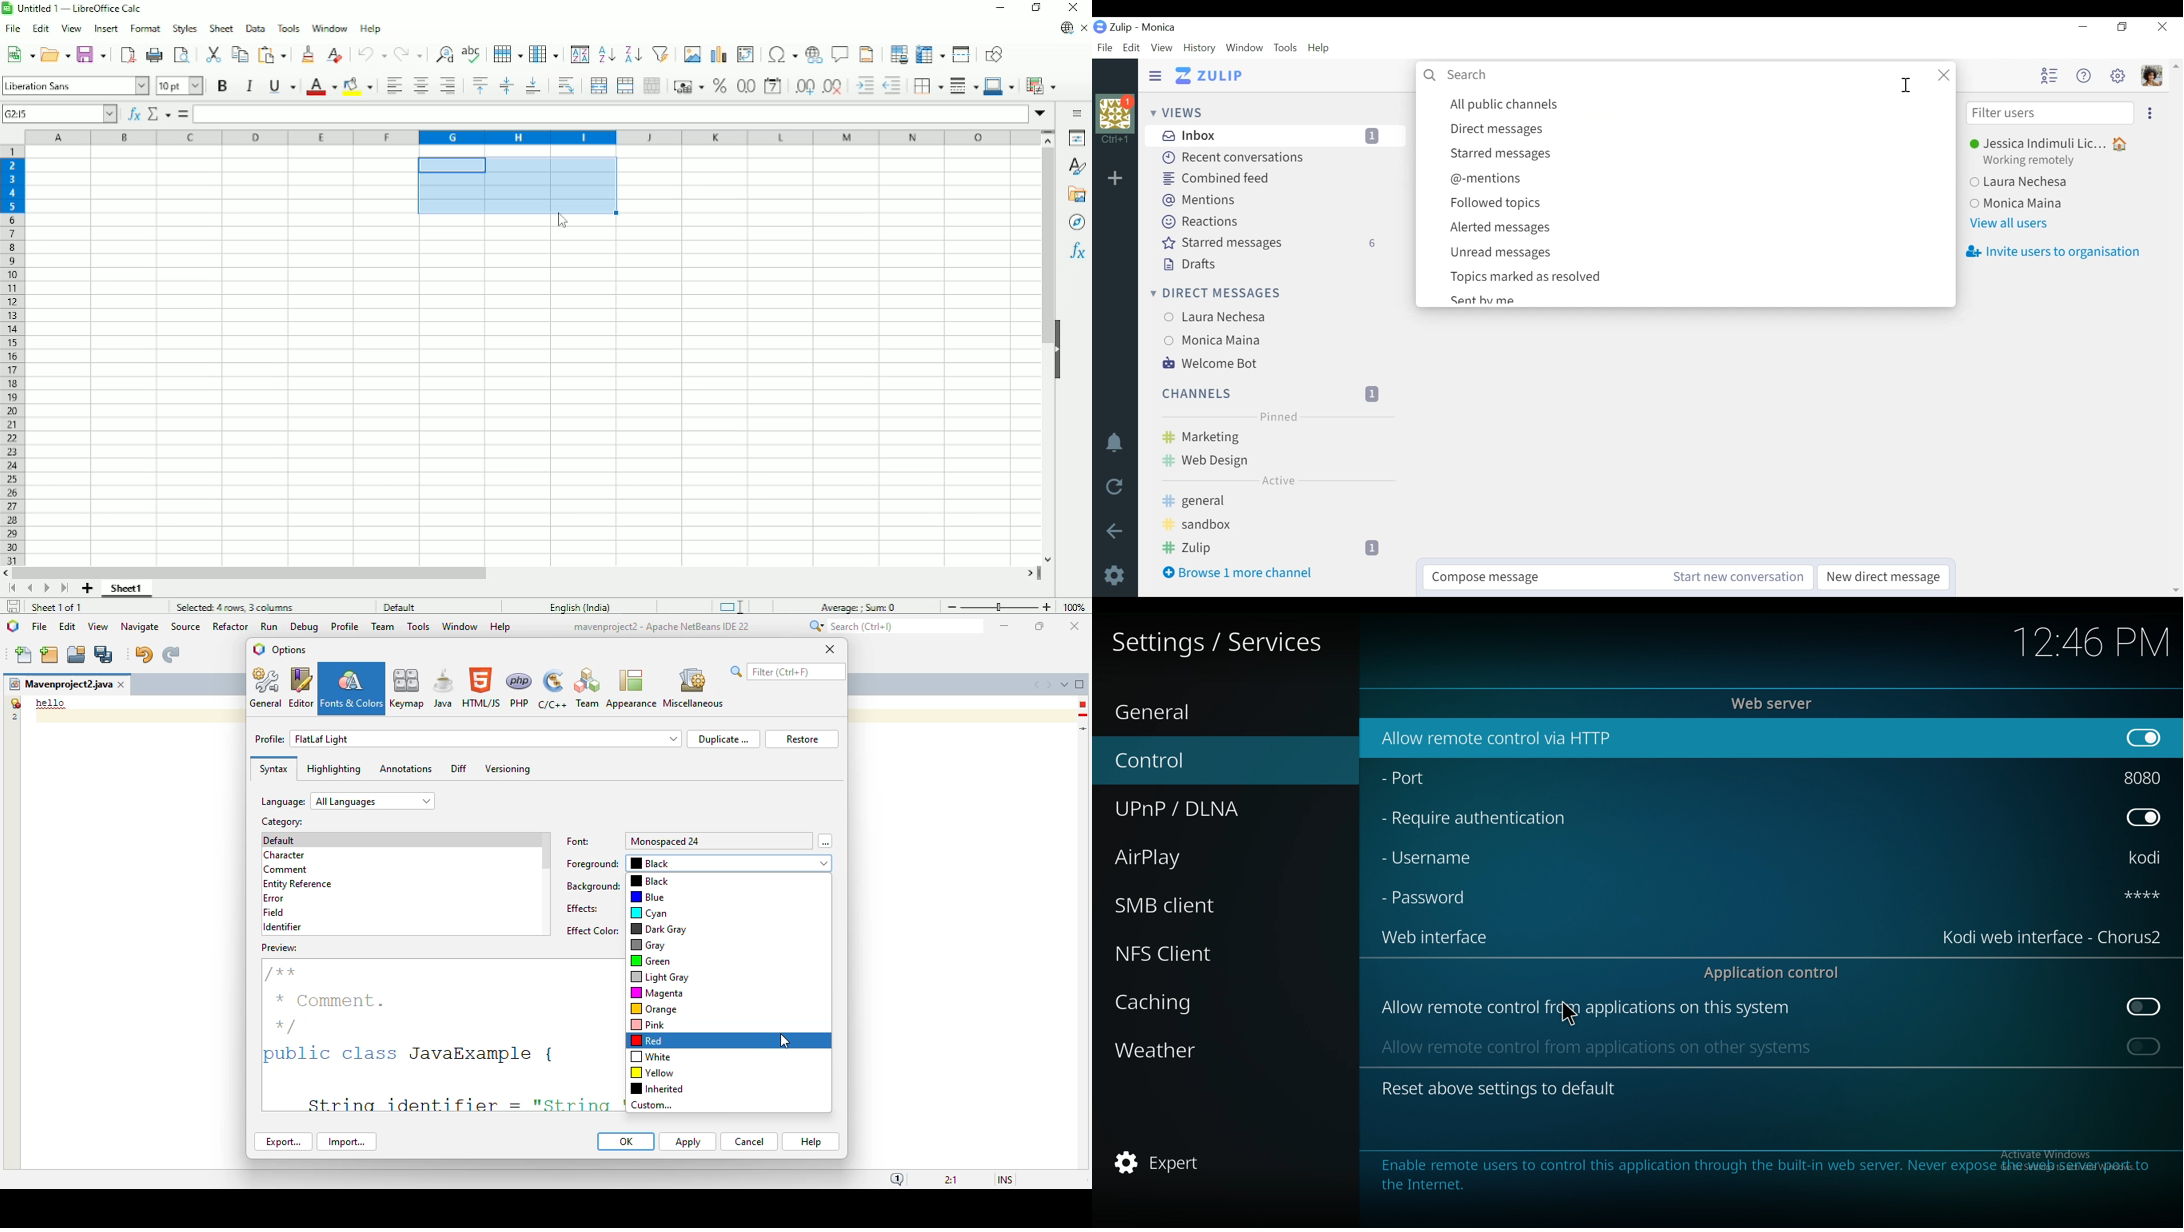 The height and width of the screenshot is (1232, 2184). I want to click on Go to Home View, so click(1215, 76).